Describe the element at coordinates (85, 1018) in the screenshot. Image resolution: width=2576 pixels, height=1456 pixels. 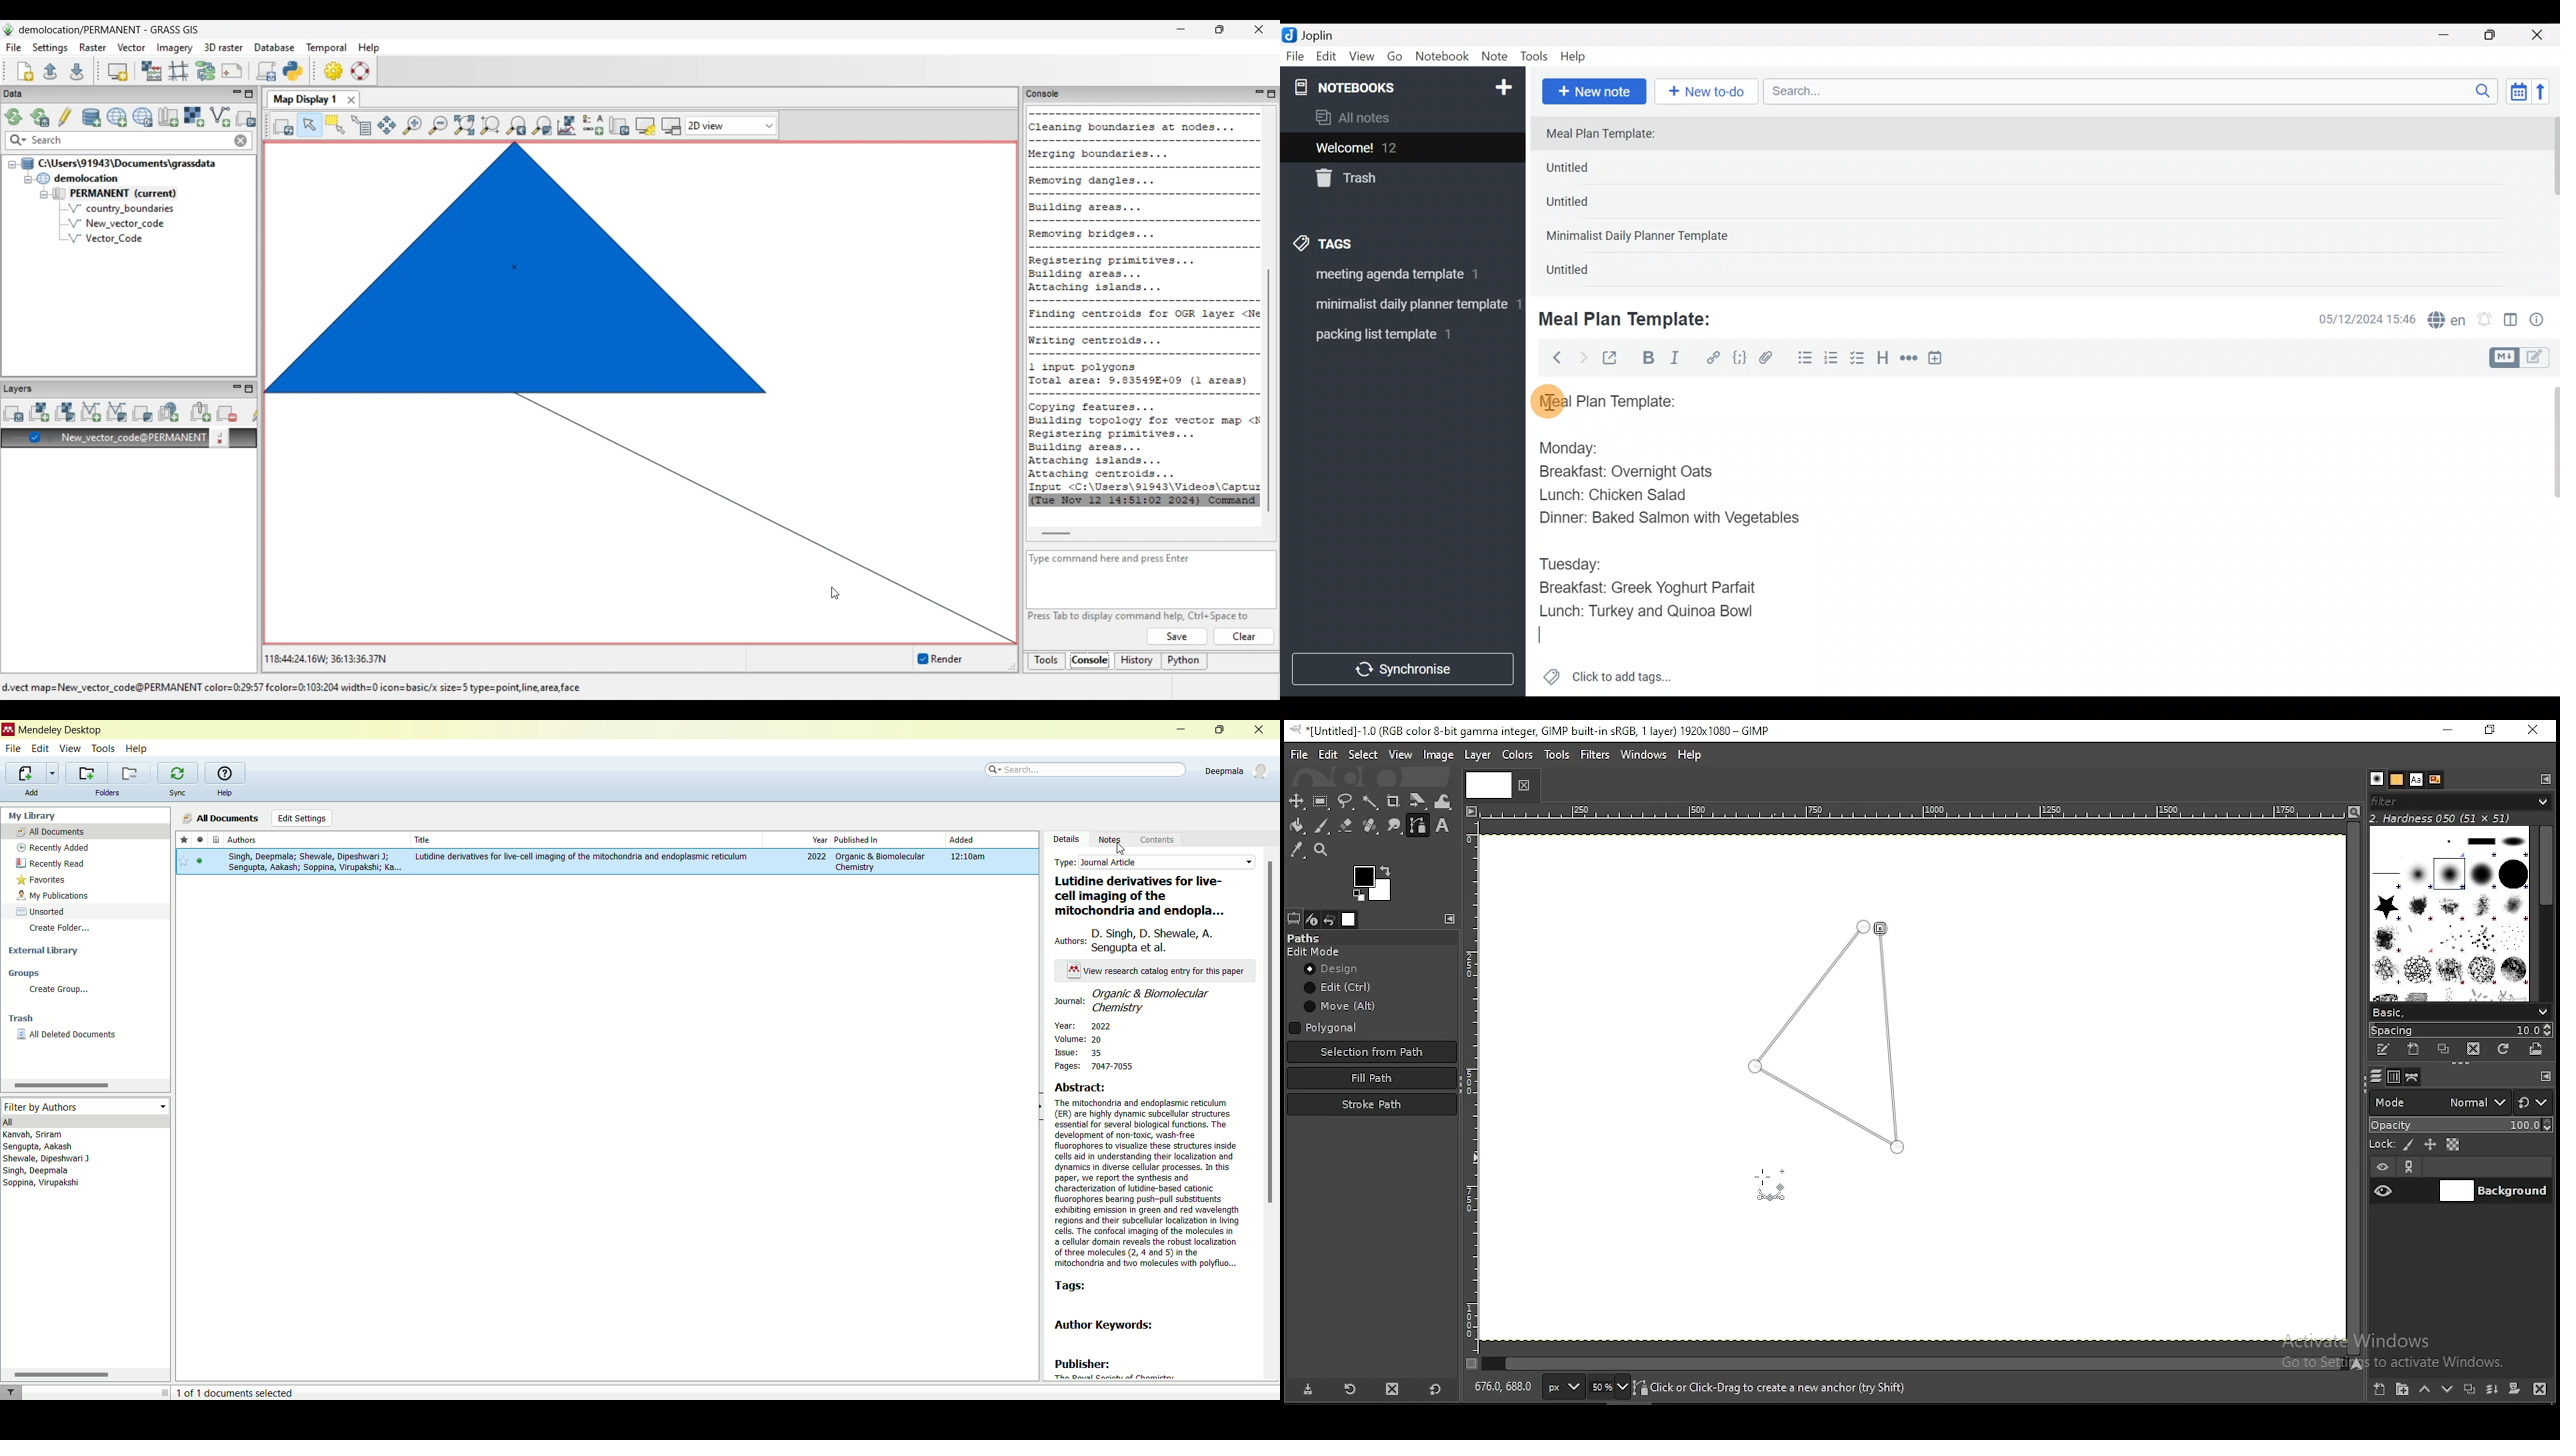
I see `trash` at that location.